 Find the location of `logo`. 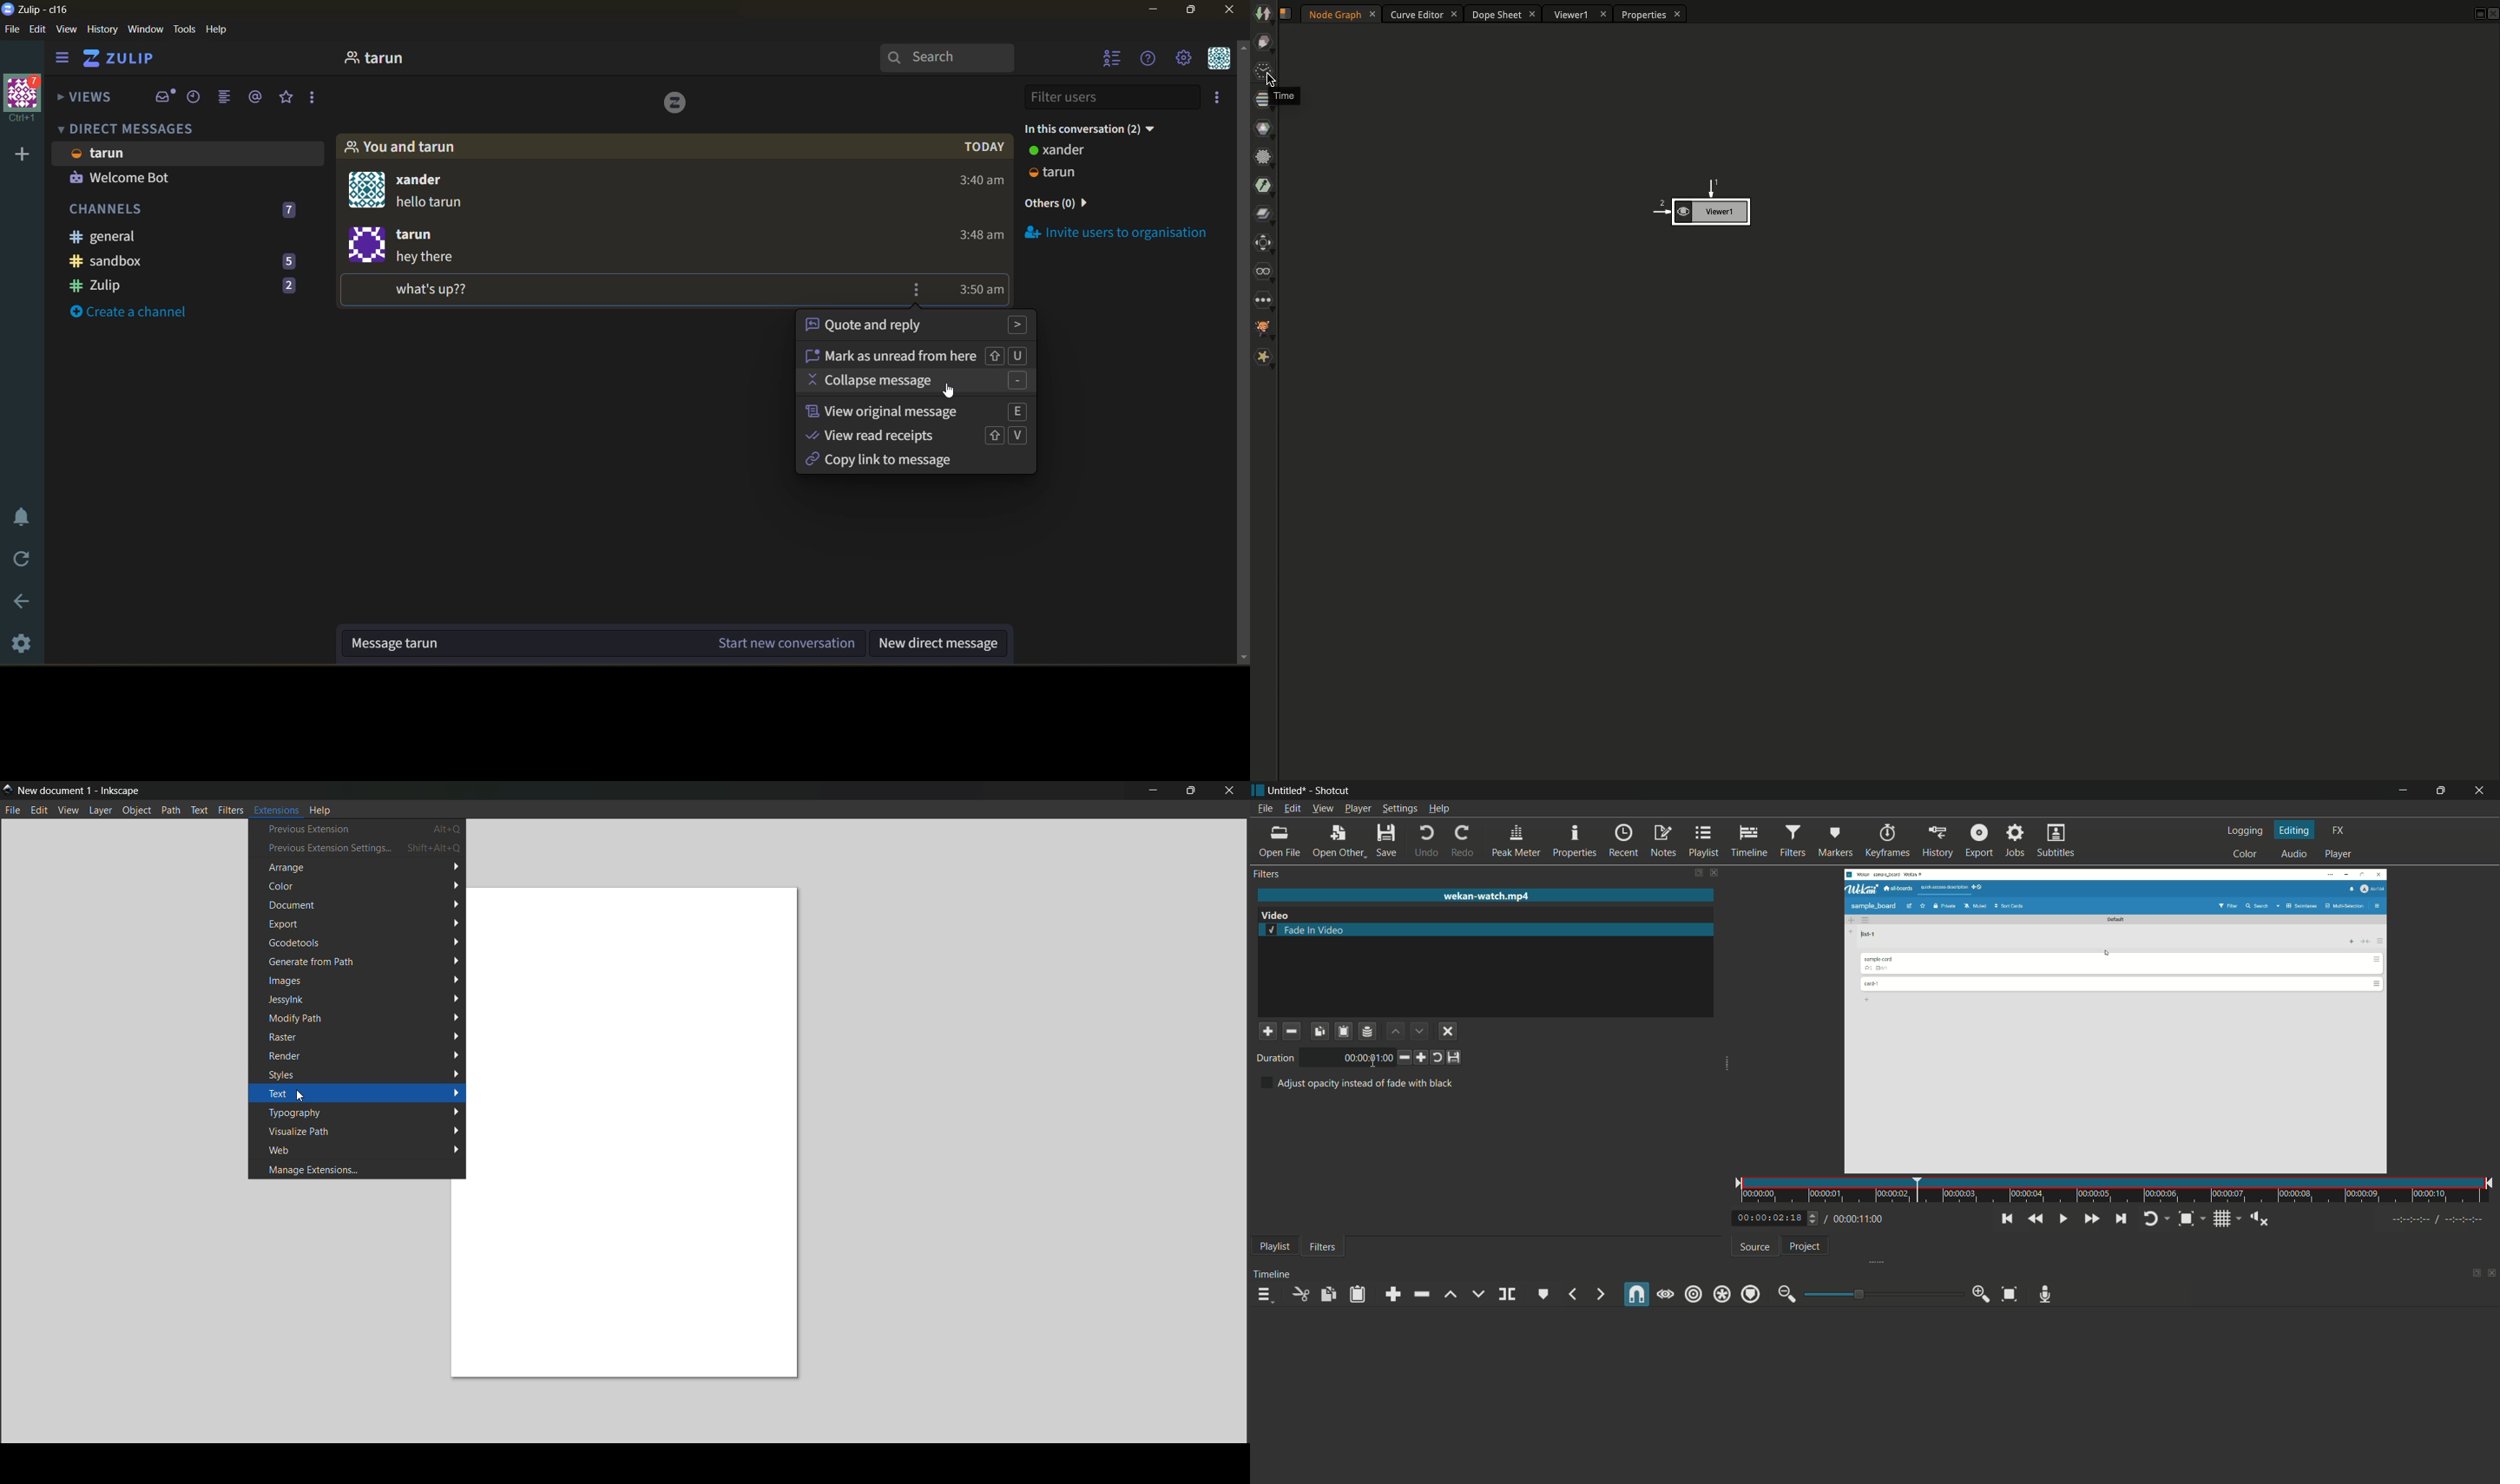

logo is located at coordinates (675, 104).